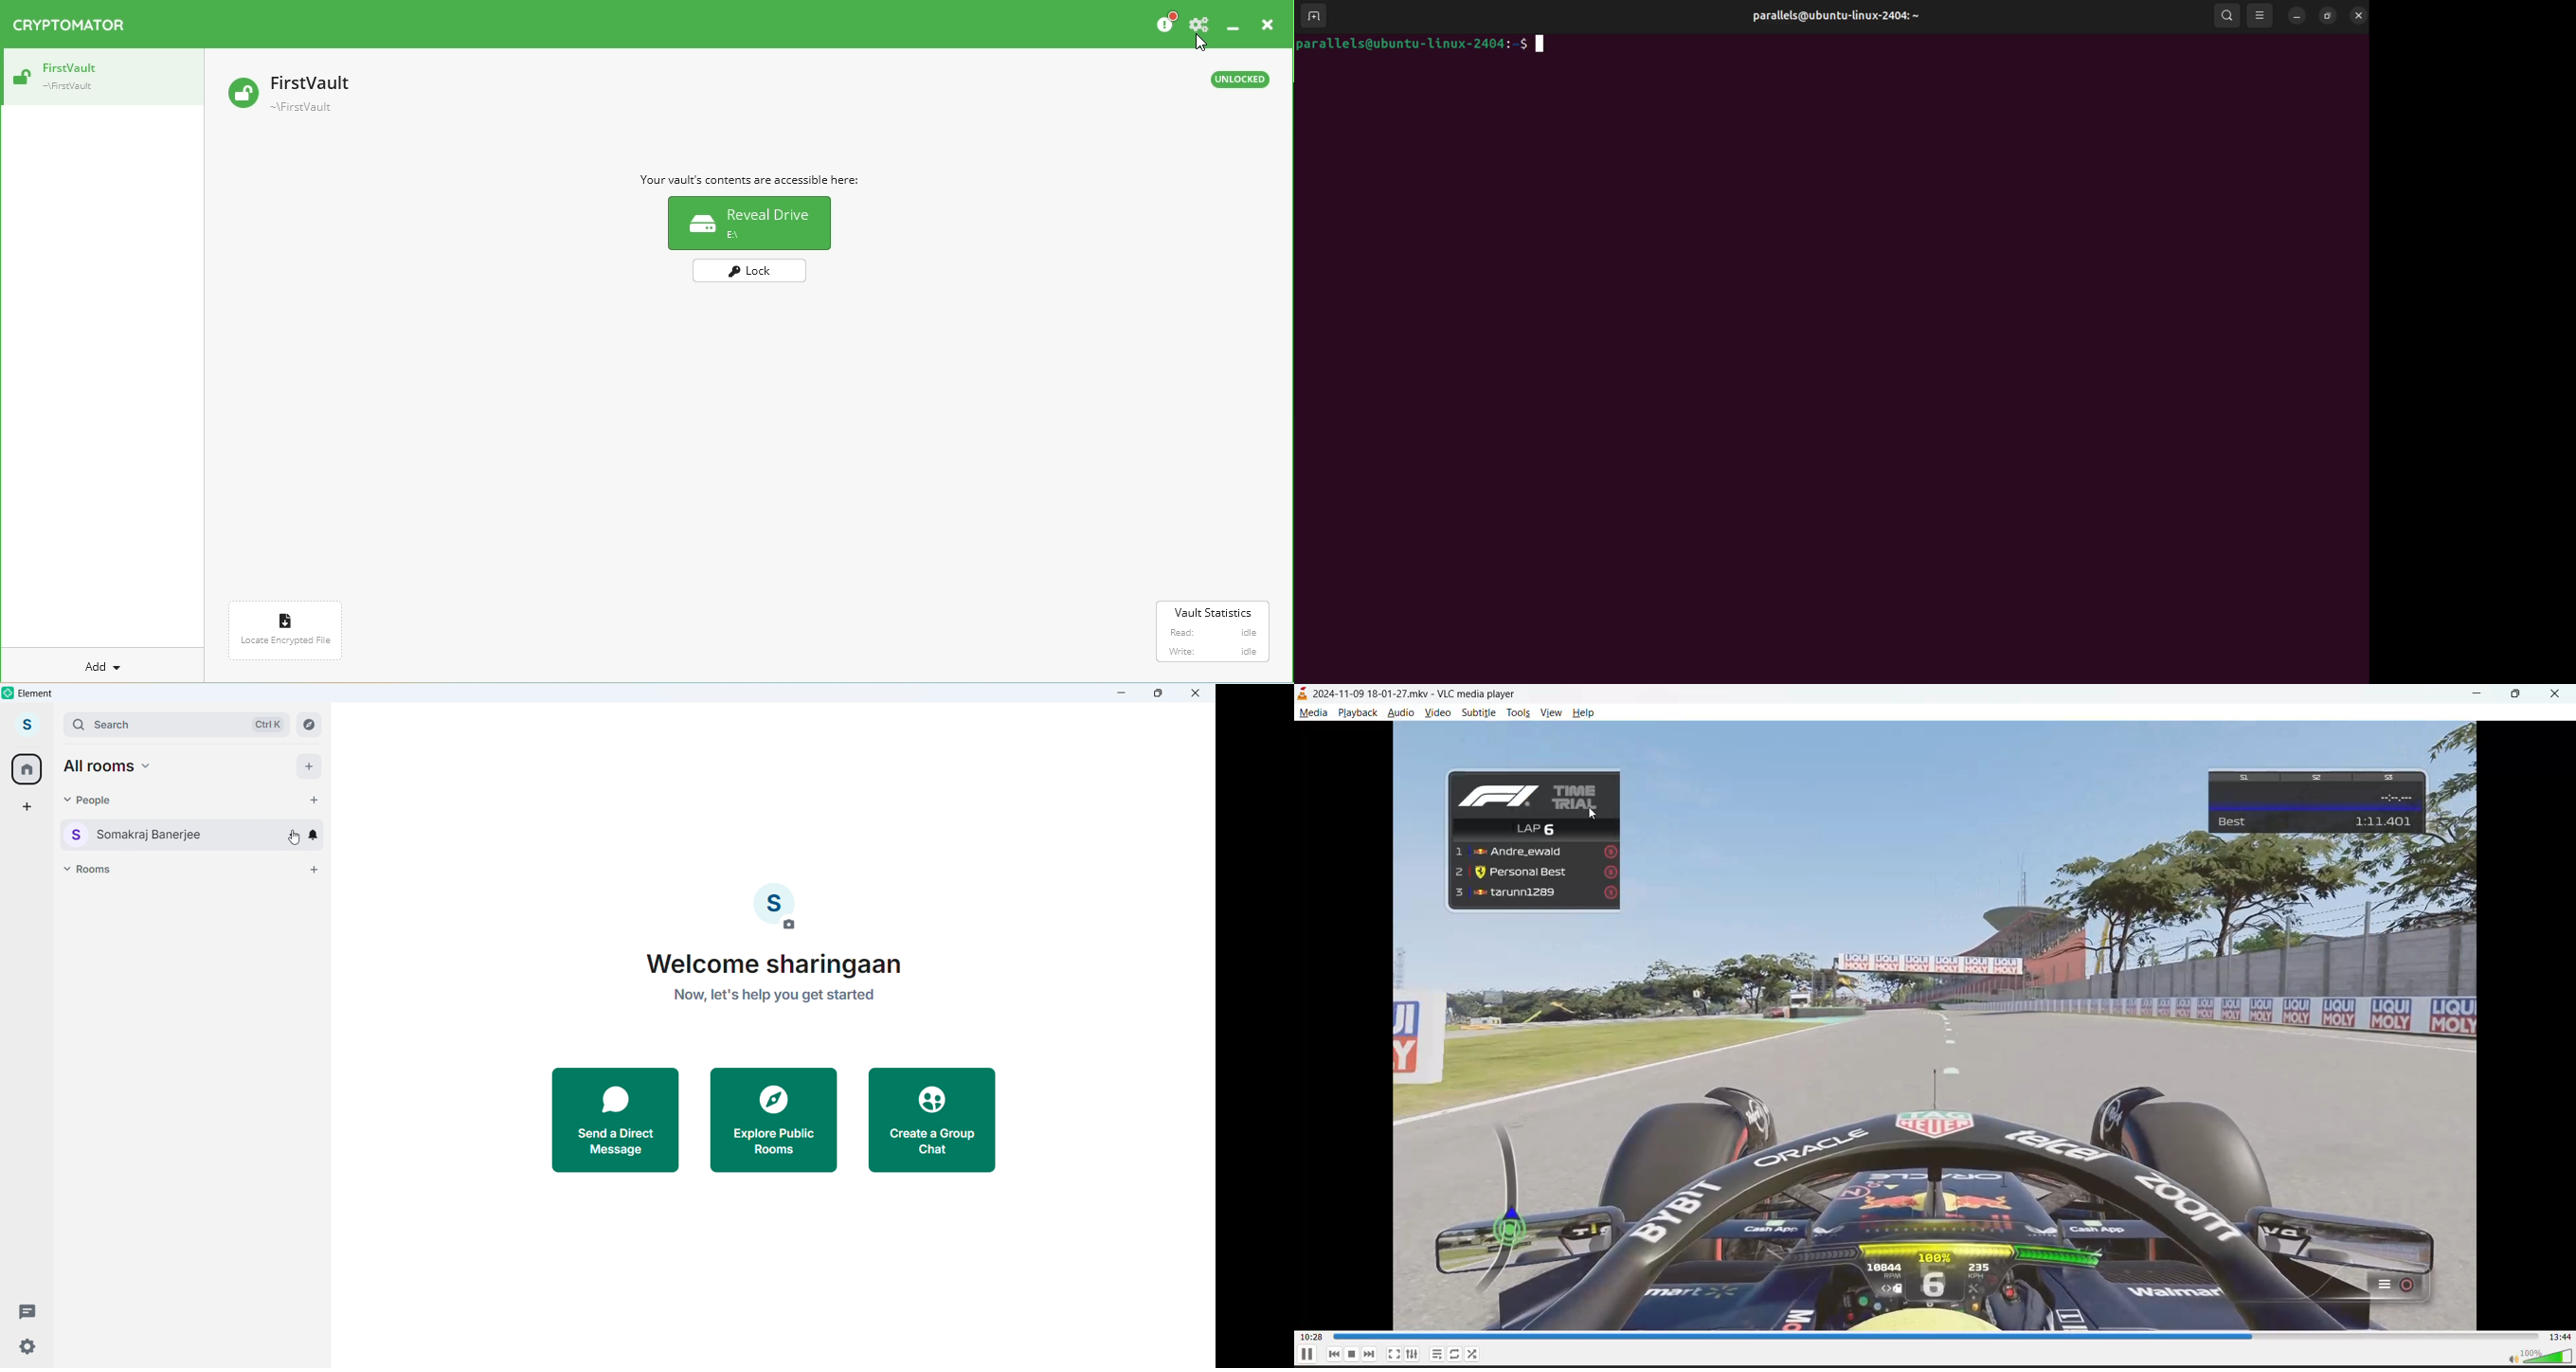 Image resolution: width=2576 pixels, height=1372 pixels. What do you see at coordinates (1551, 713) in the screenshot?
I see `view` at bounding box center [1551, 713].